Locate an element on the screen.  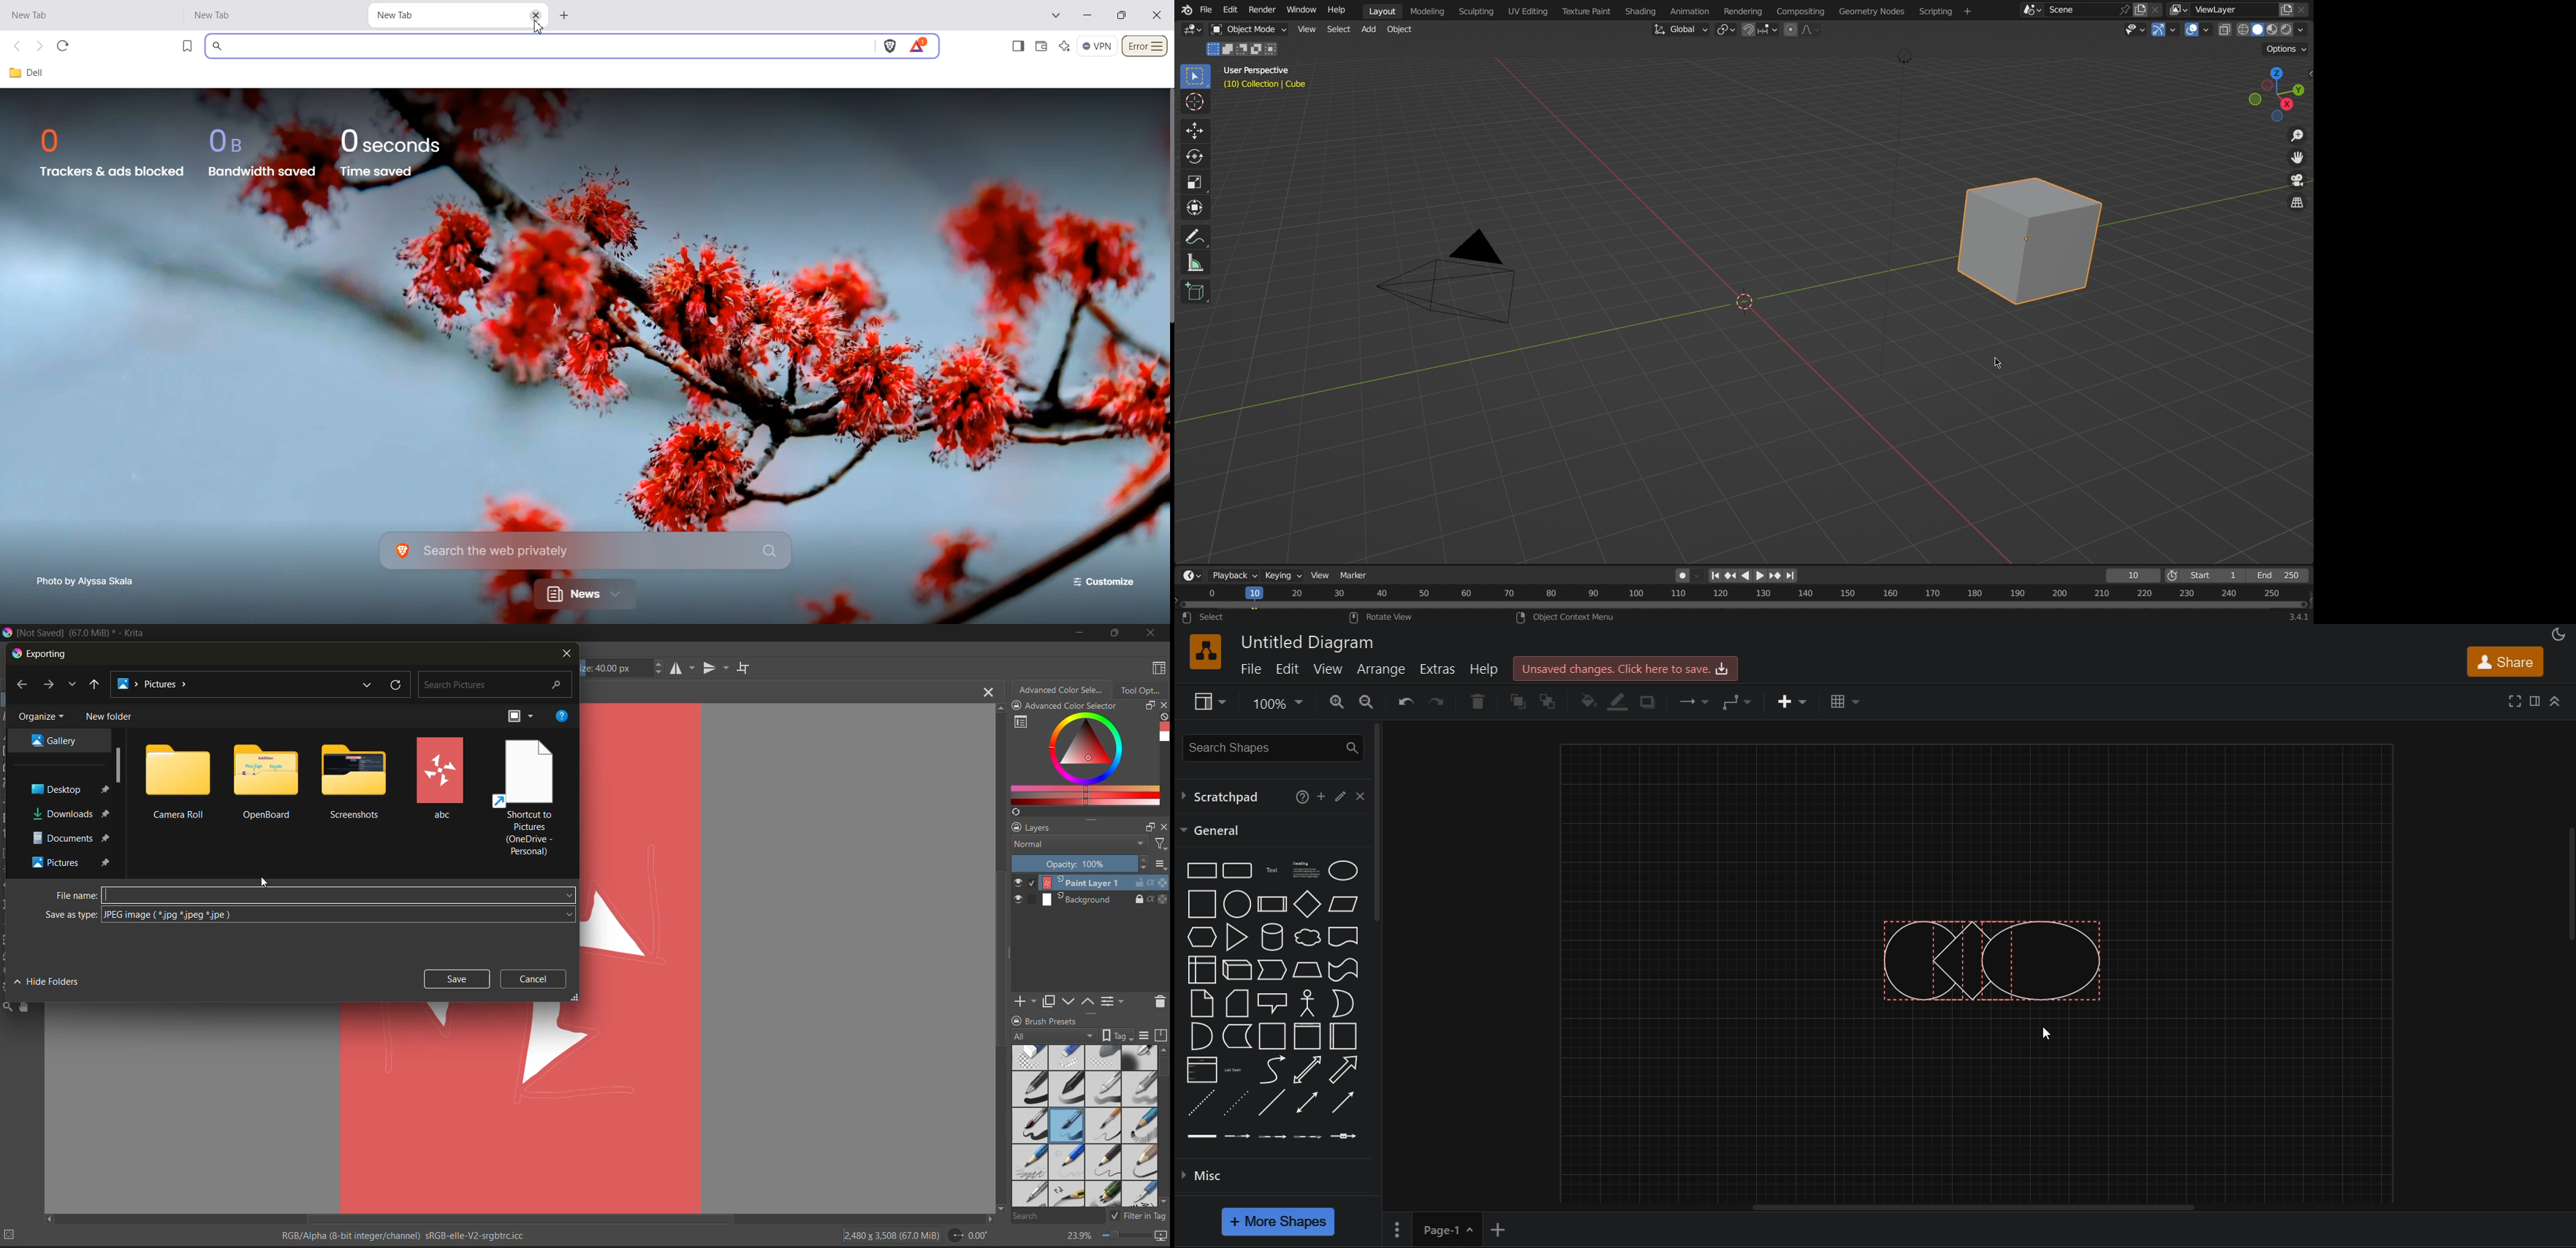
display settings is located at coordinates (1146, 1036).